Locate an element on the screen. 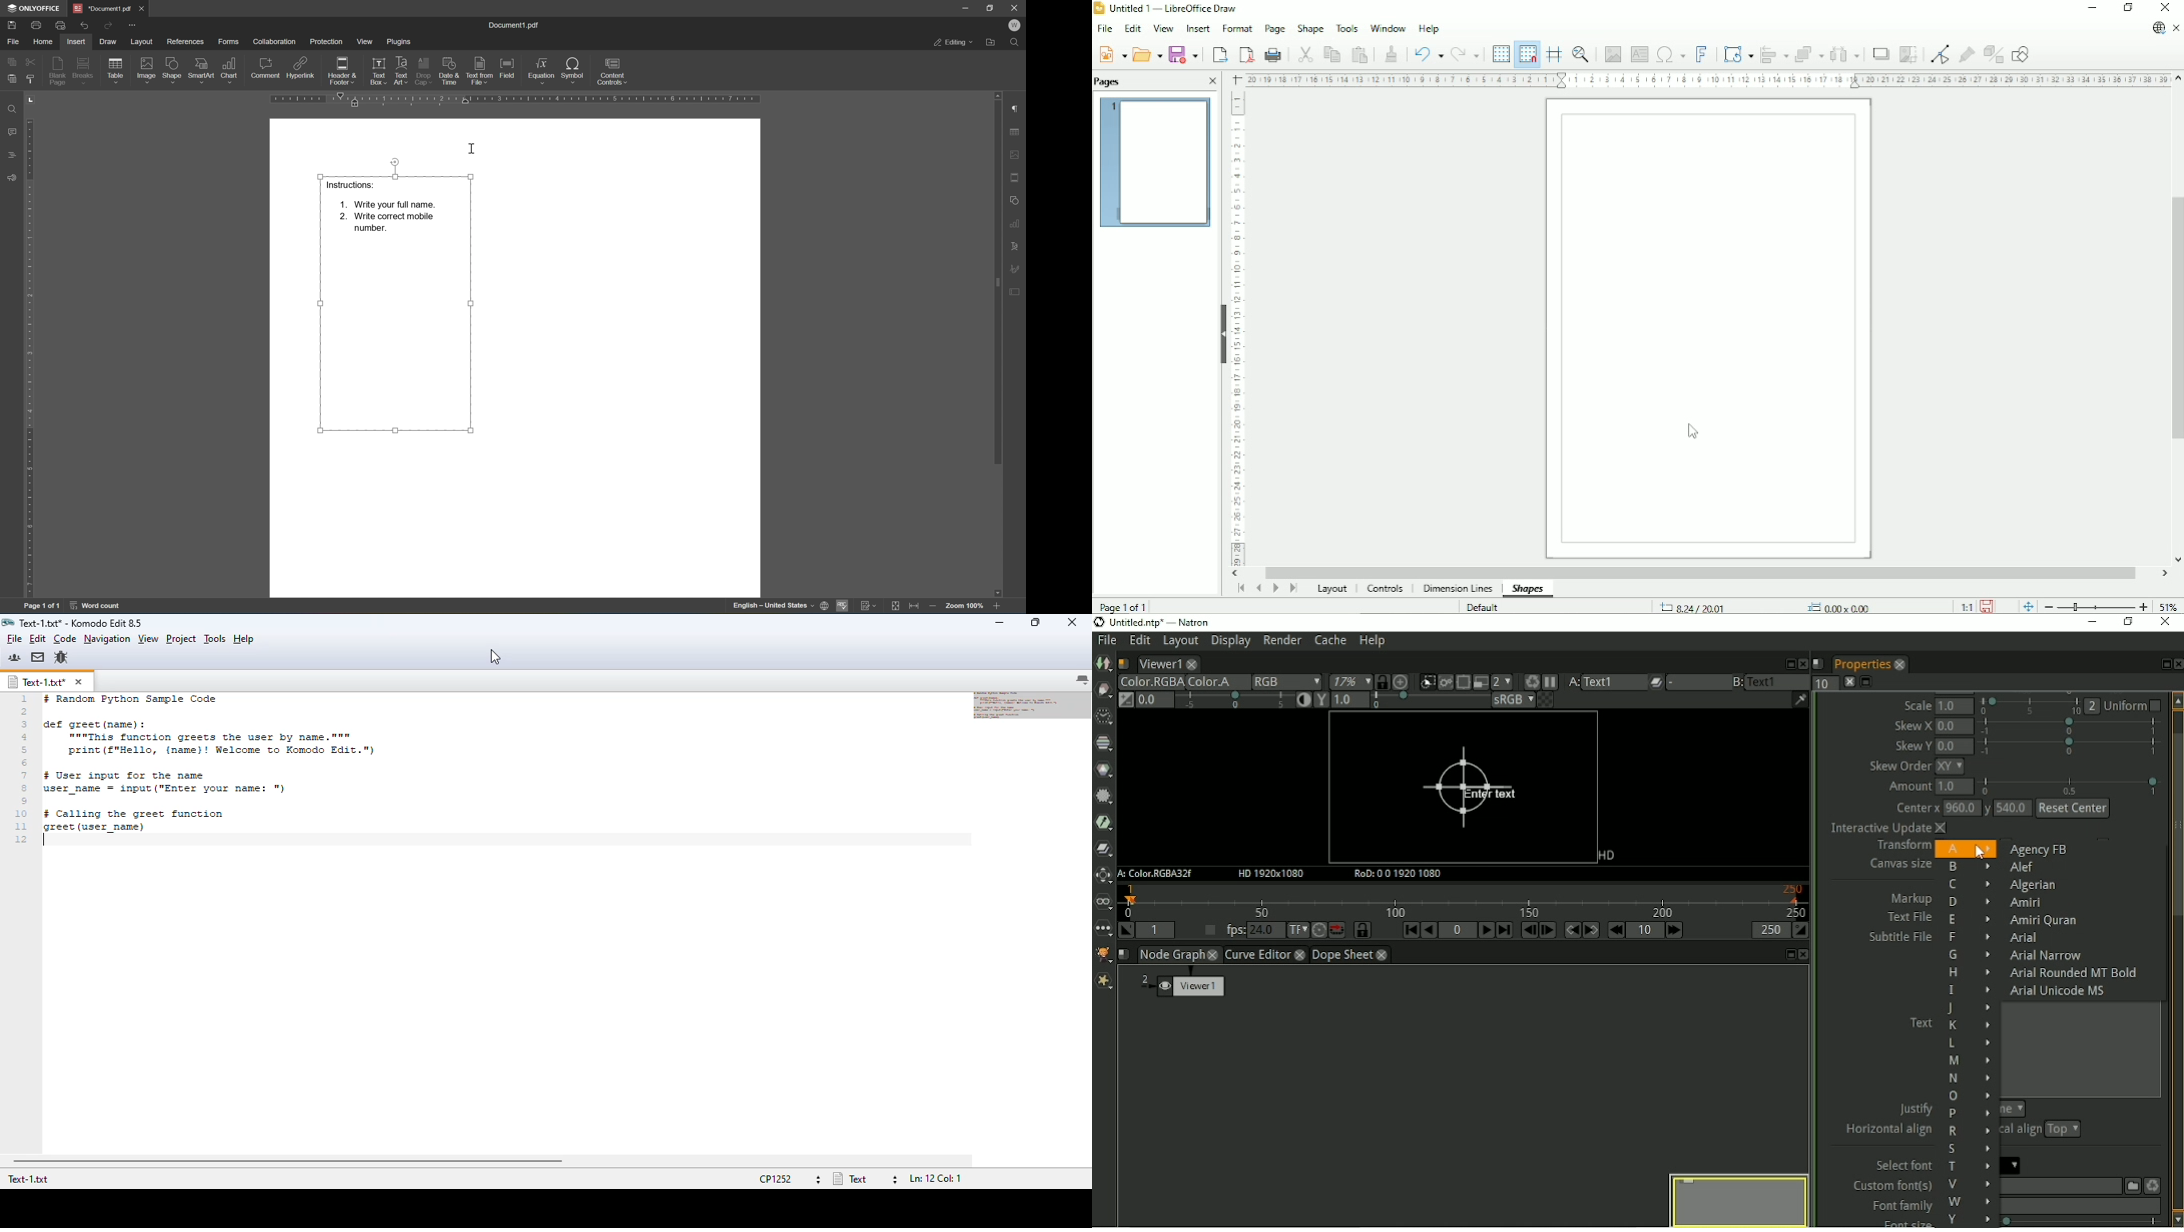 This screenshot has height=1232, width=2184. Alef is located at coordinates (2021, 869).